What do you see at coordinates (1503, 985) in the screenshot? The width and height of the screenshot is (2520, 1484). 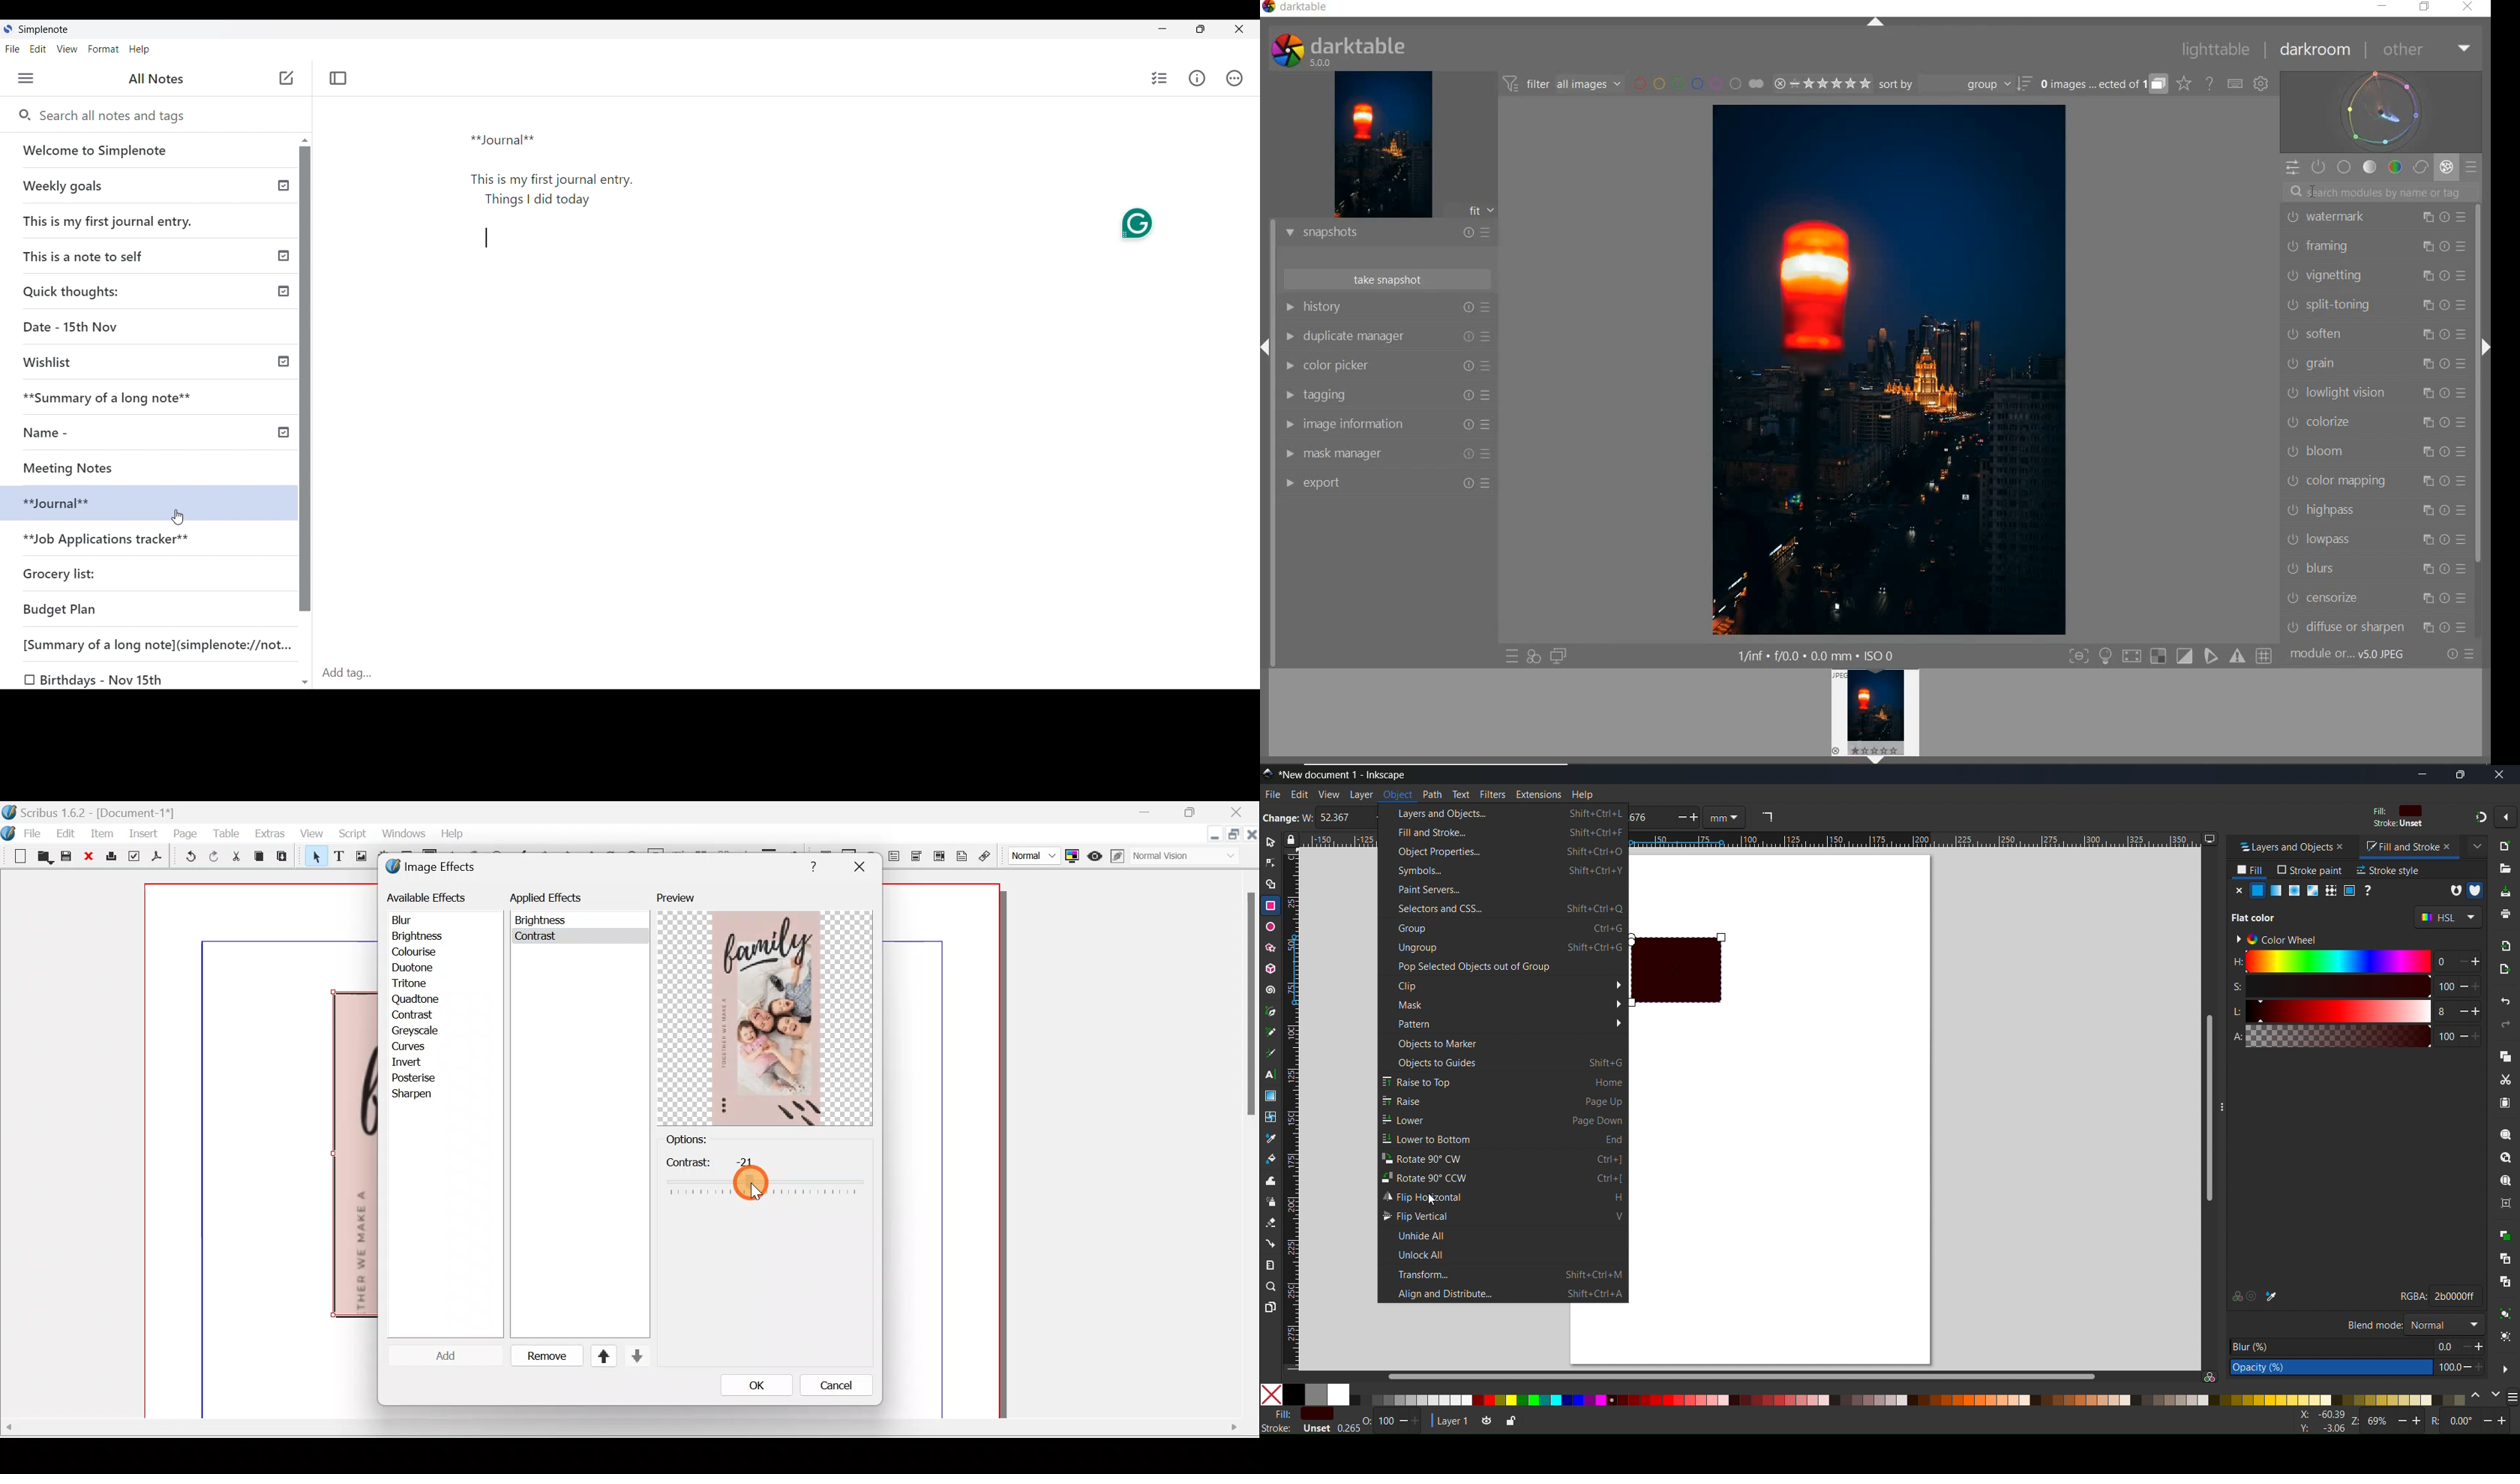 I see `Clip` at bounding box center [1503, 985].